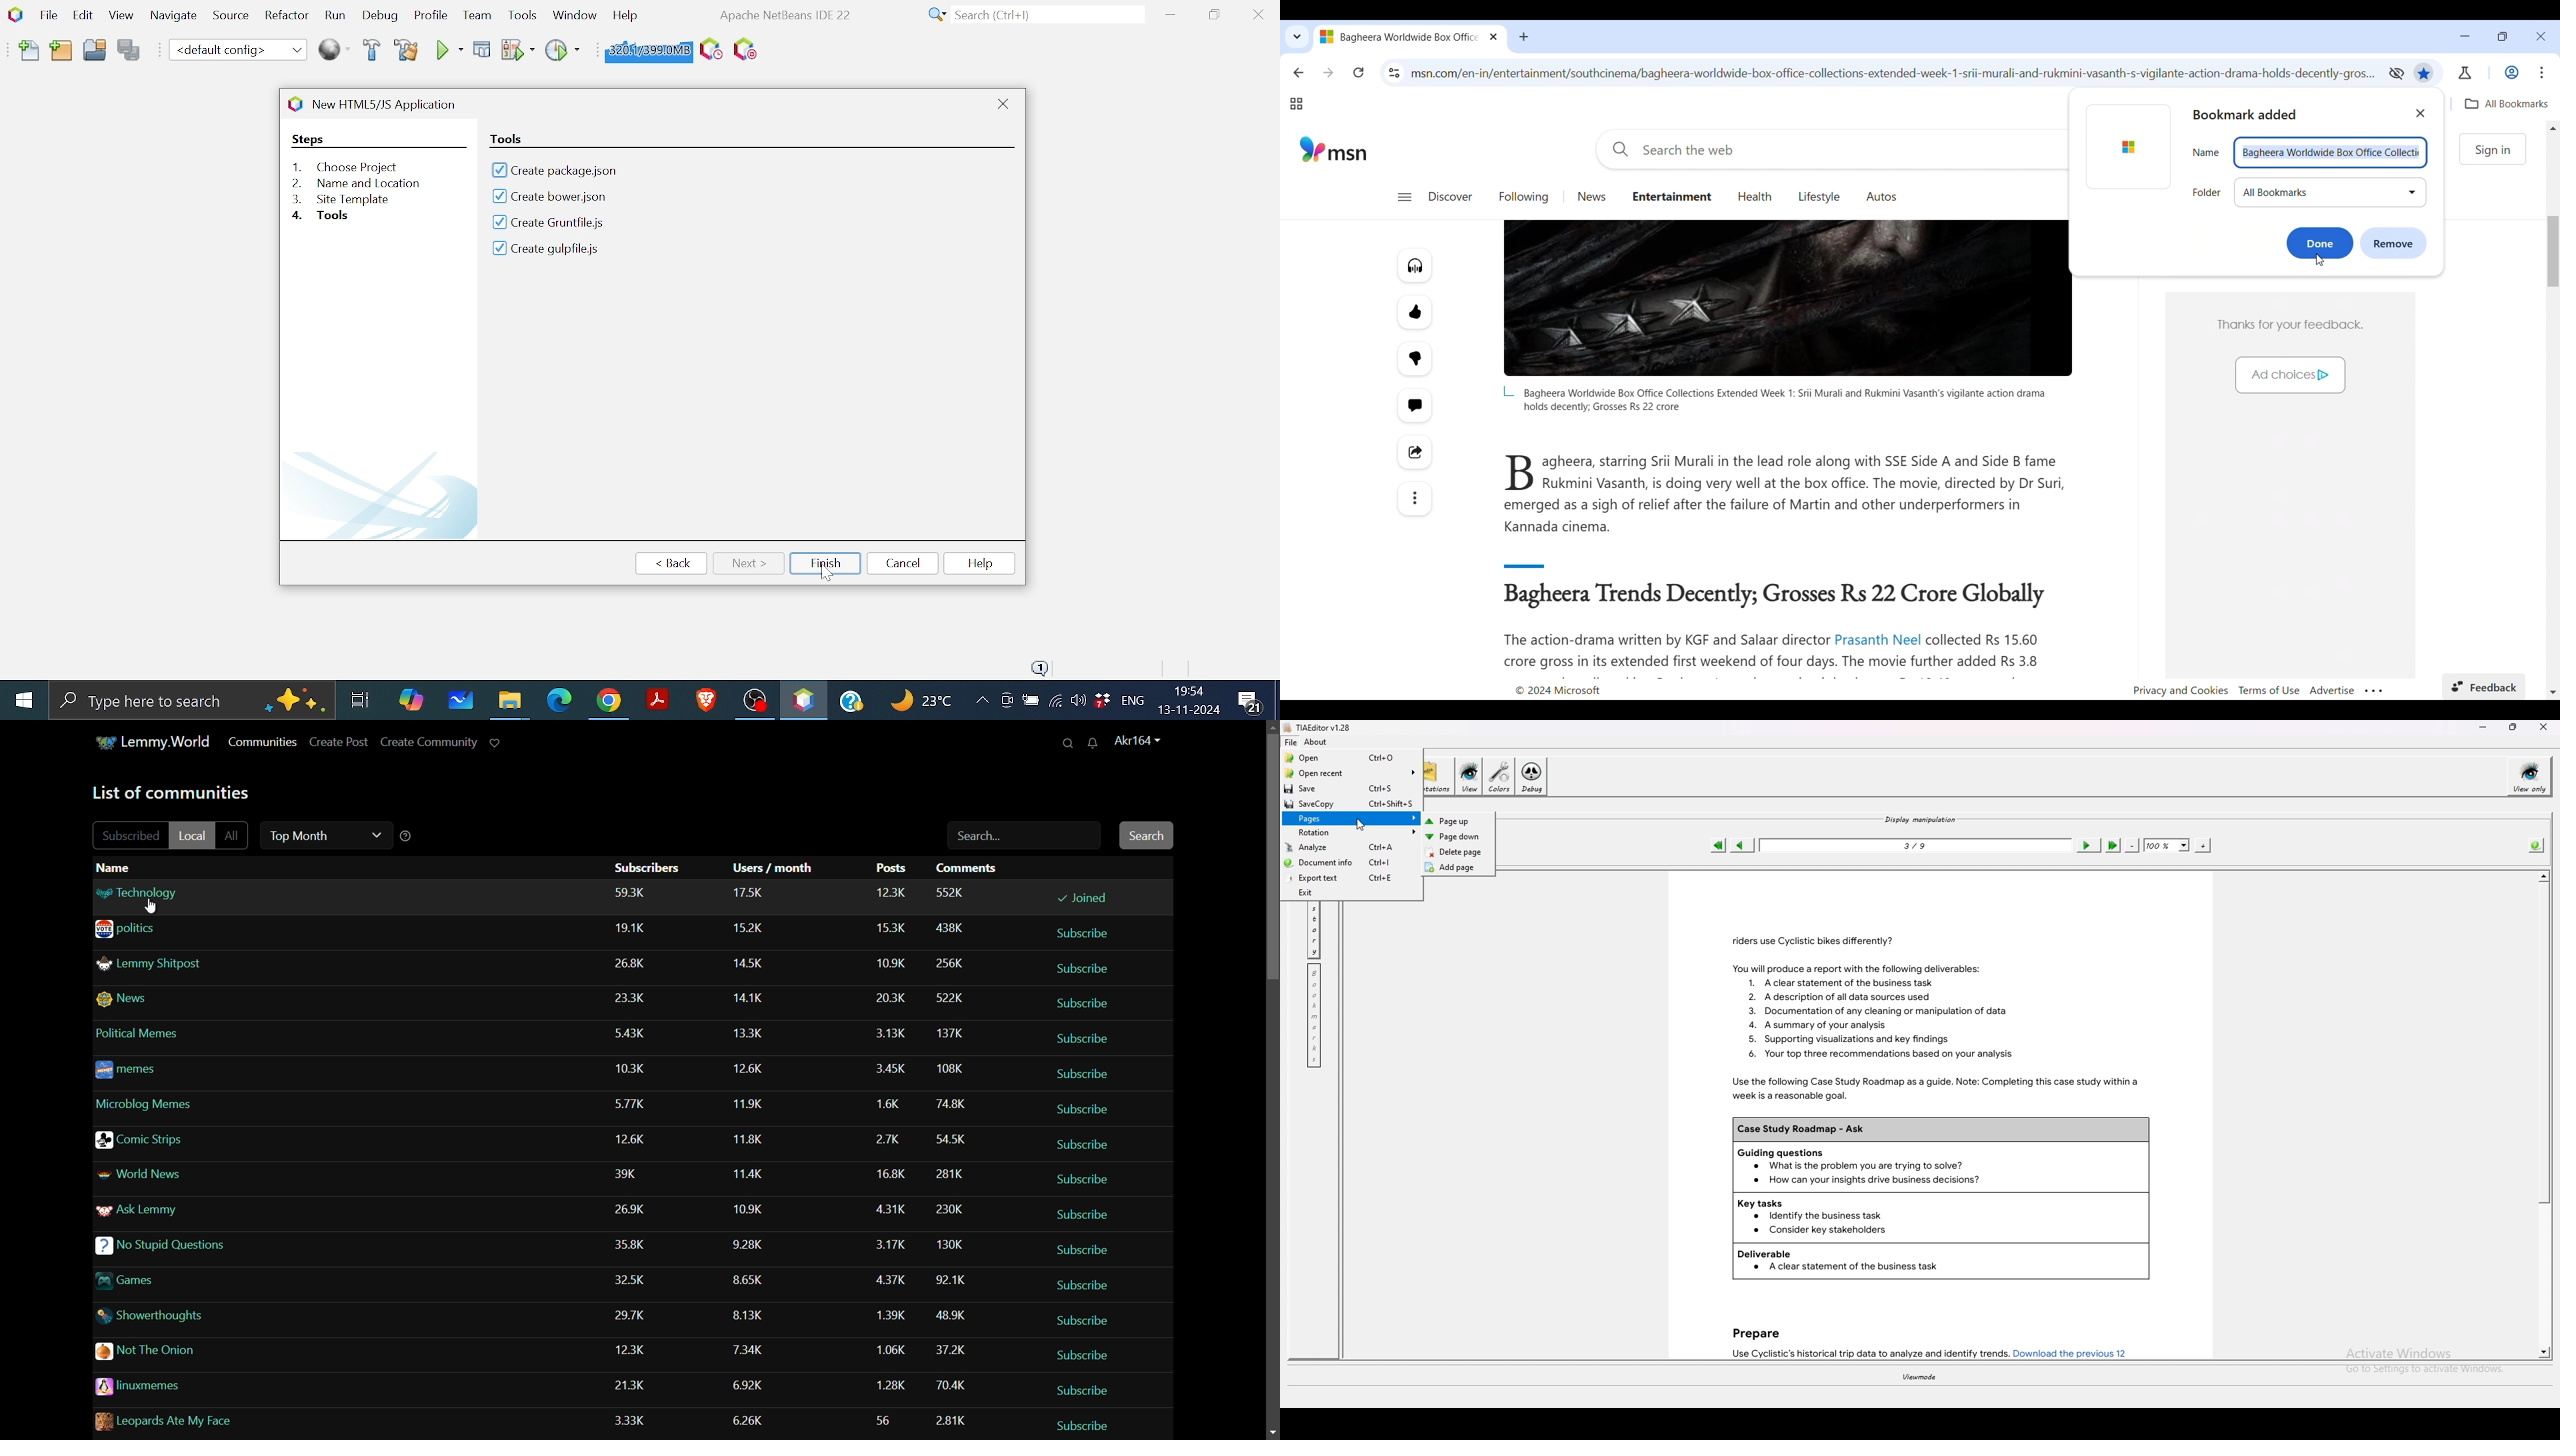 The image size is (2576, 1456). Describe the element at coordinates (2284, 376) in the screenshot. I see `Ad choices ` at that location.